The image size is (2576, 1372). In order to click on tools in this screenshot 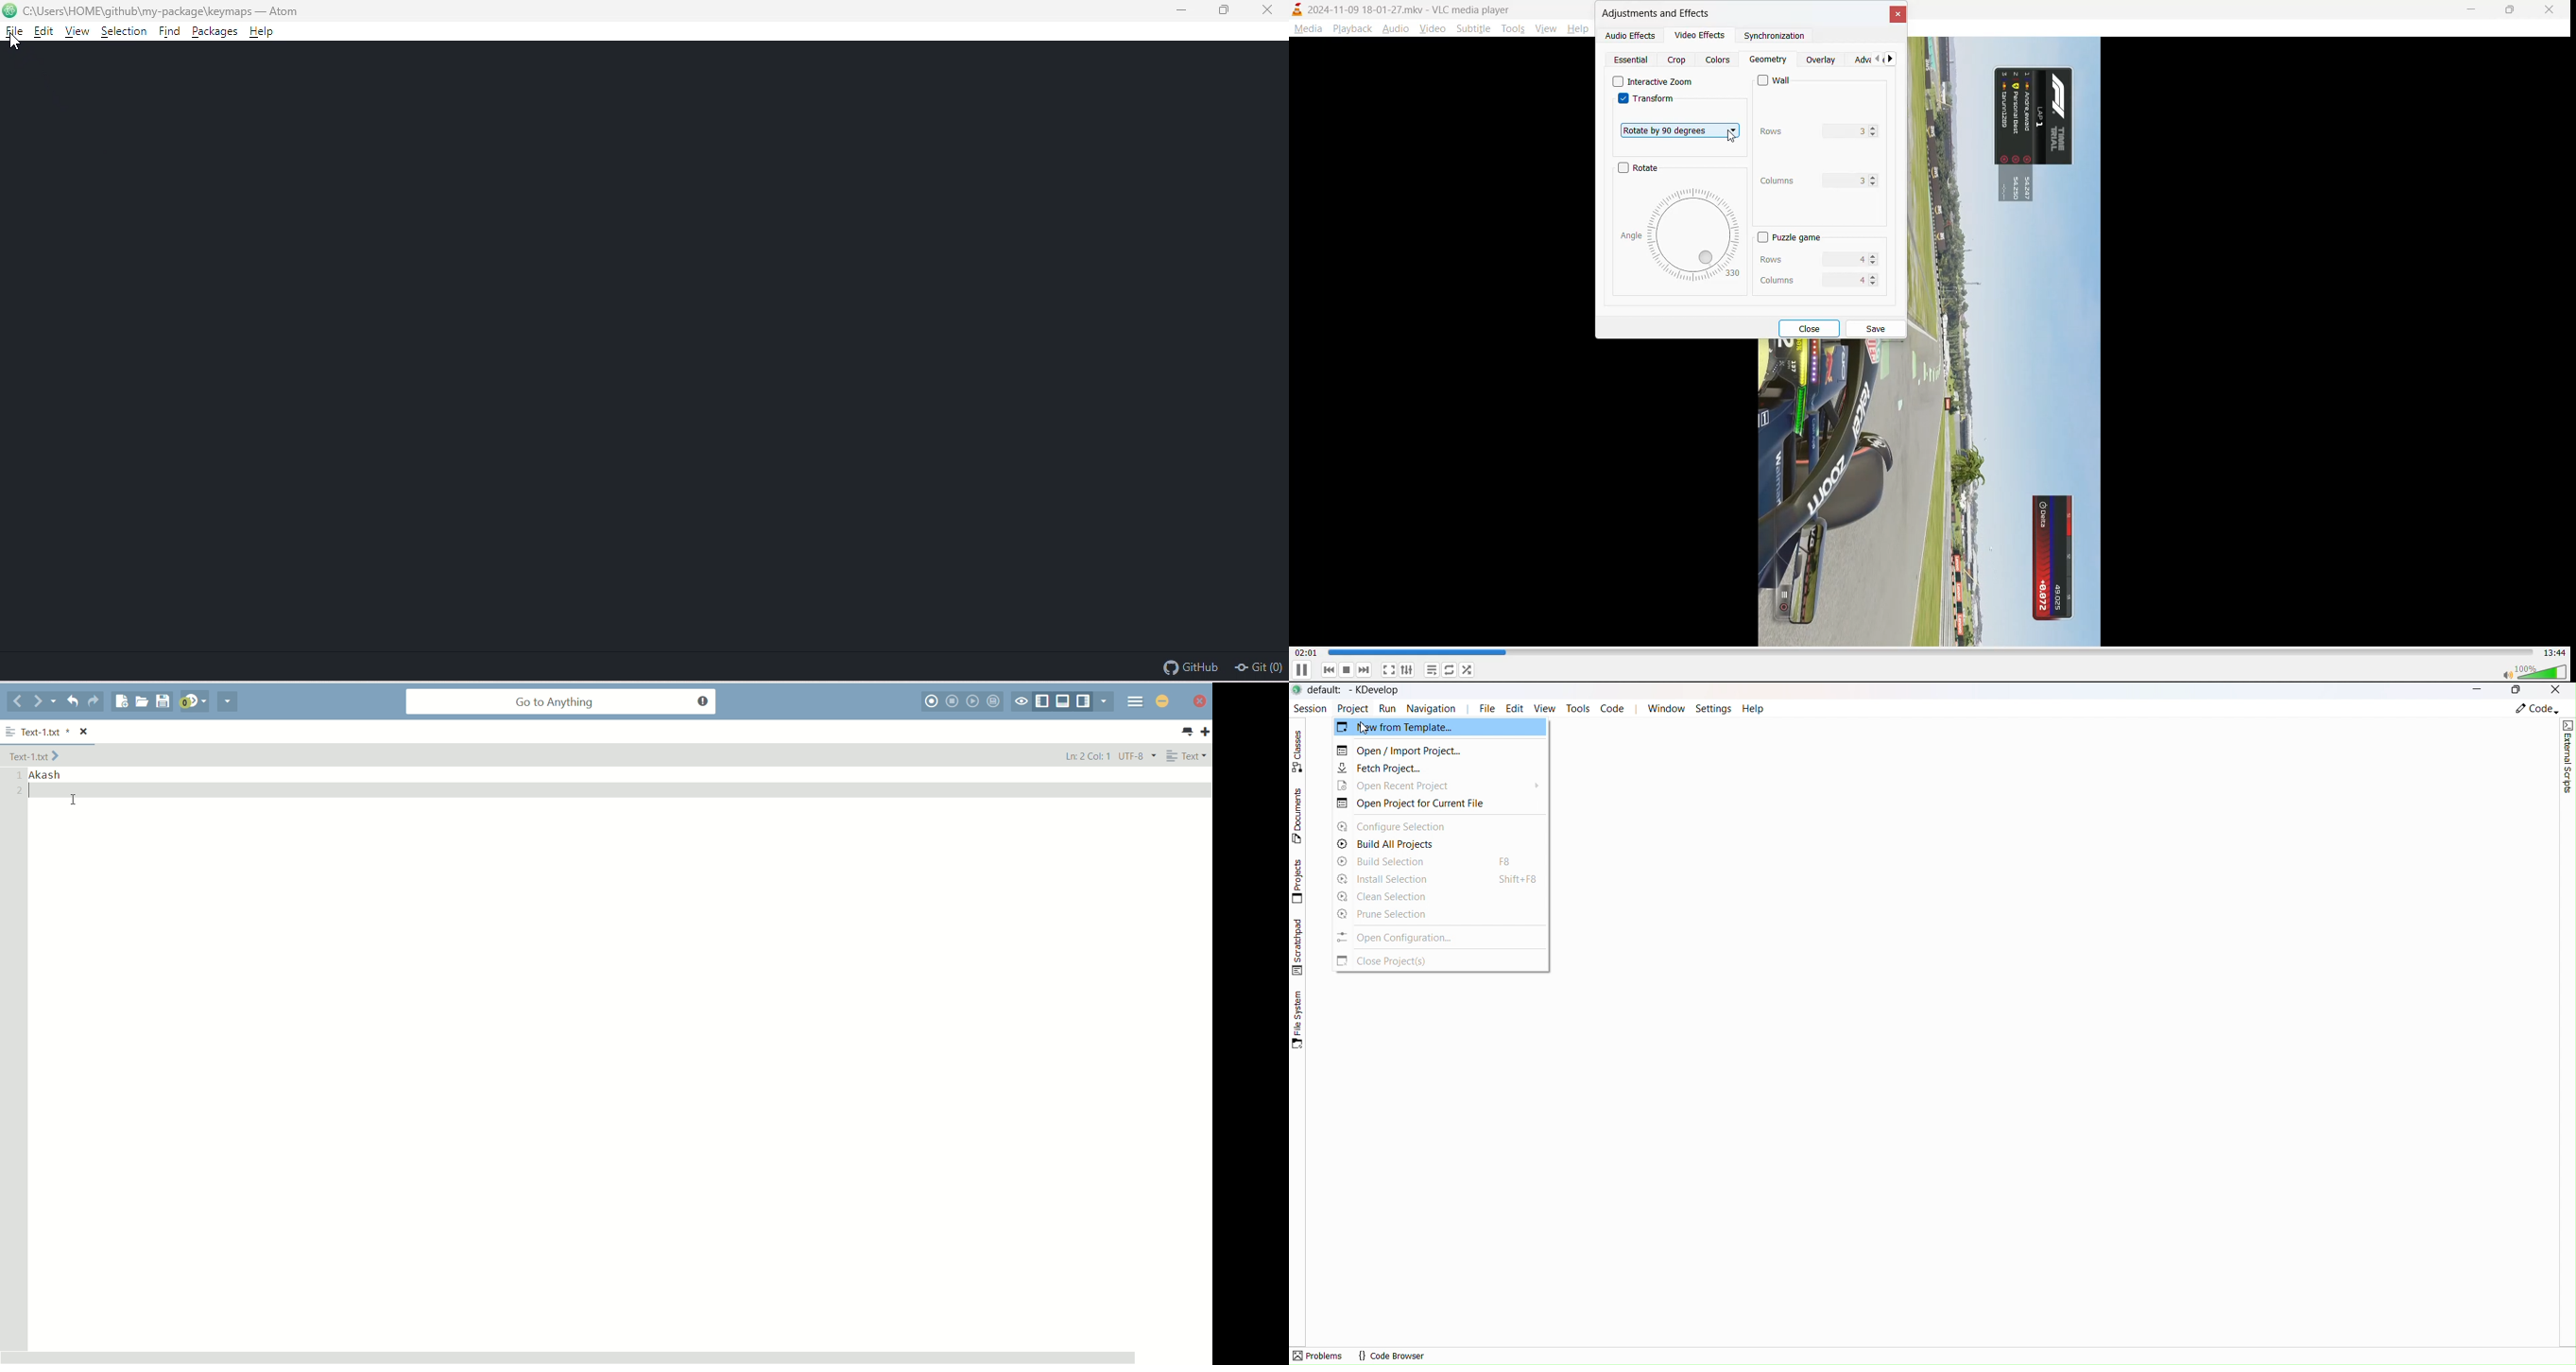, I will do `click(1517, 31)`.